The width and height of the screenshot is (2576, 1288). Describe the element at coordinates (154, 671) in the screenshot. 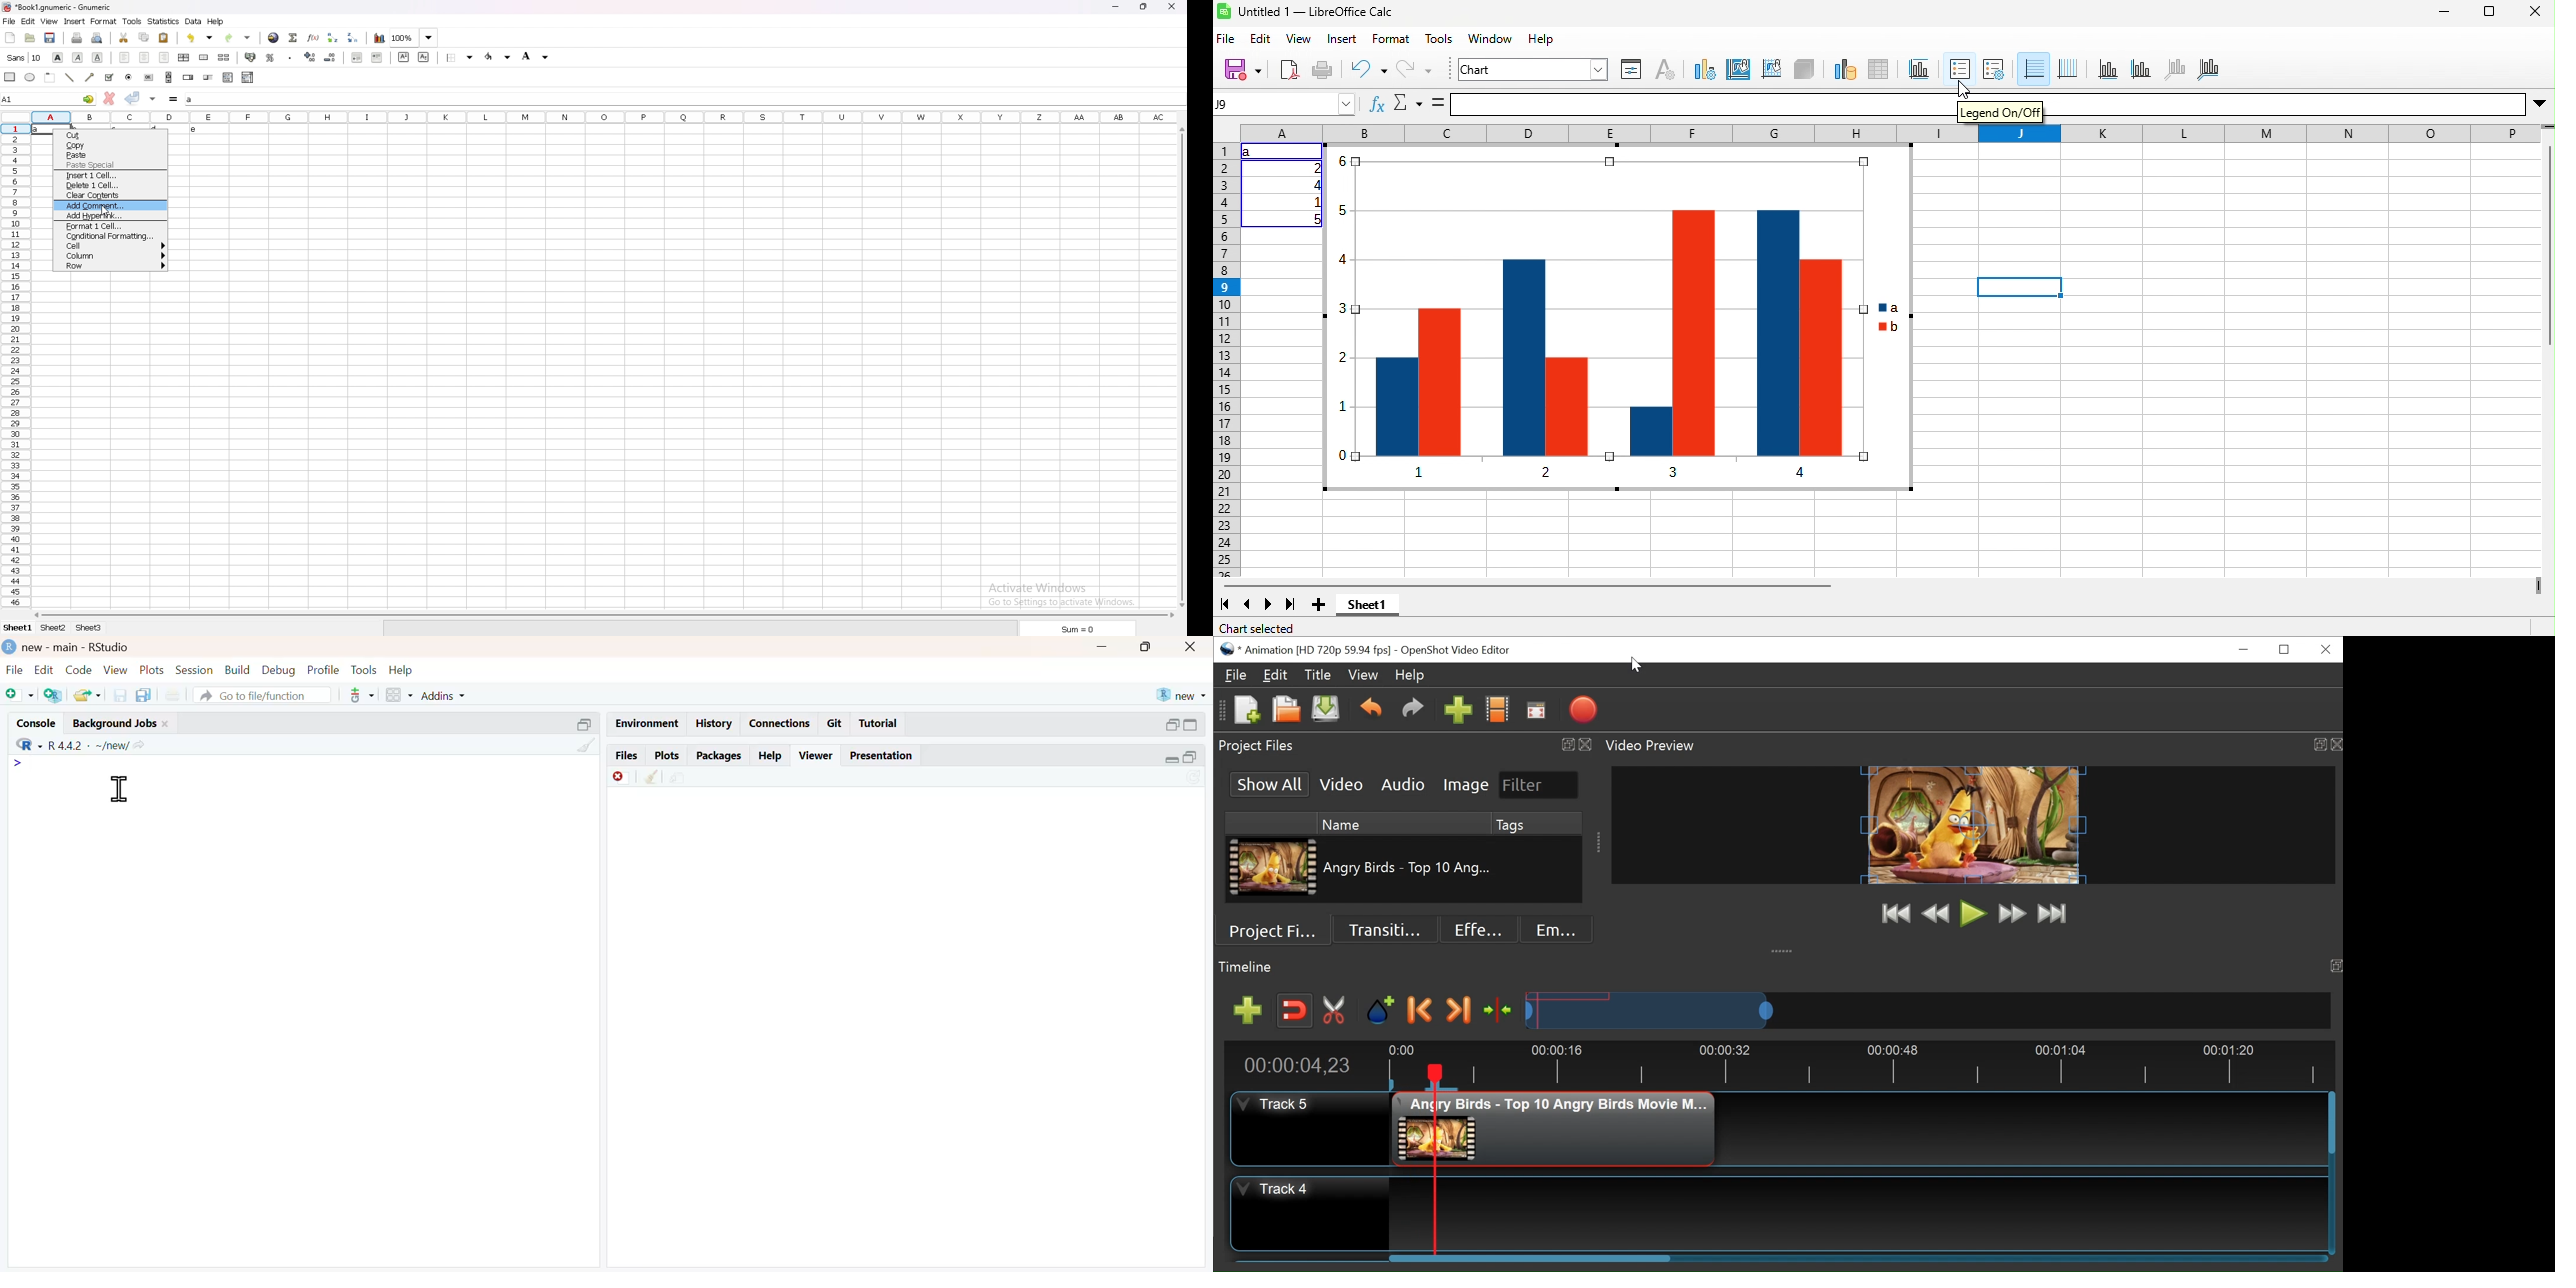

I see `plots` at that location.